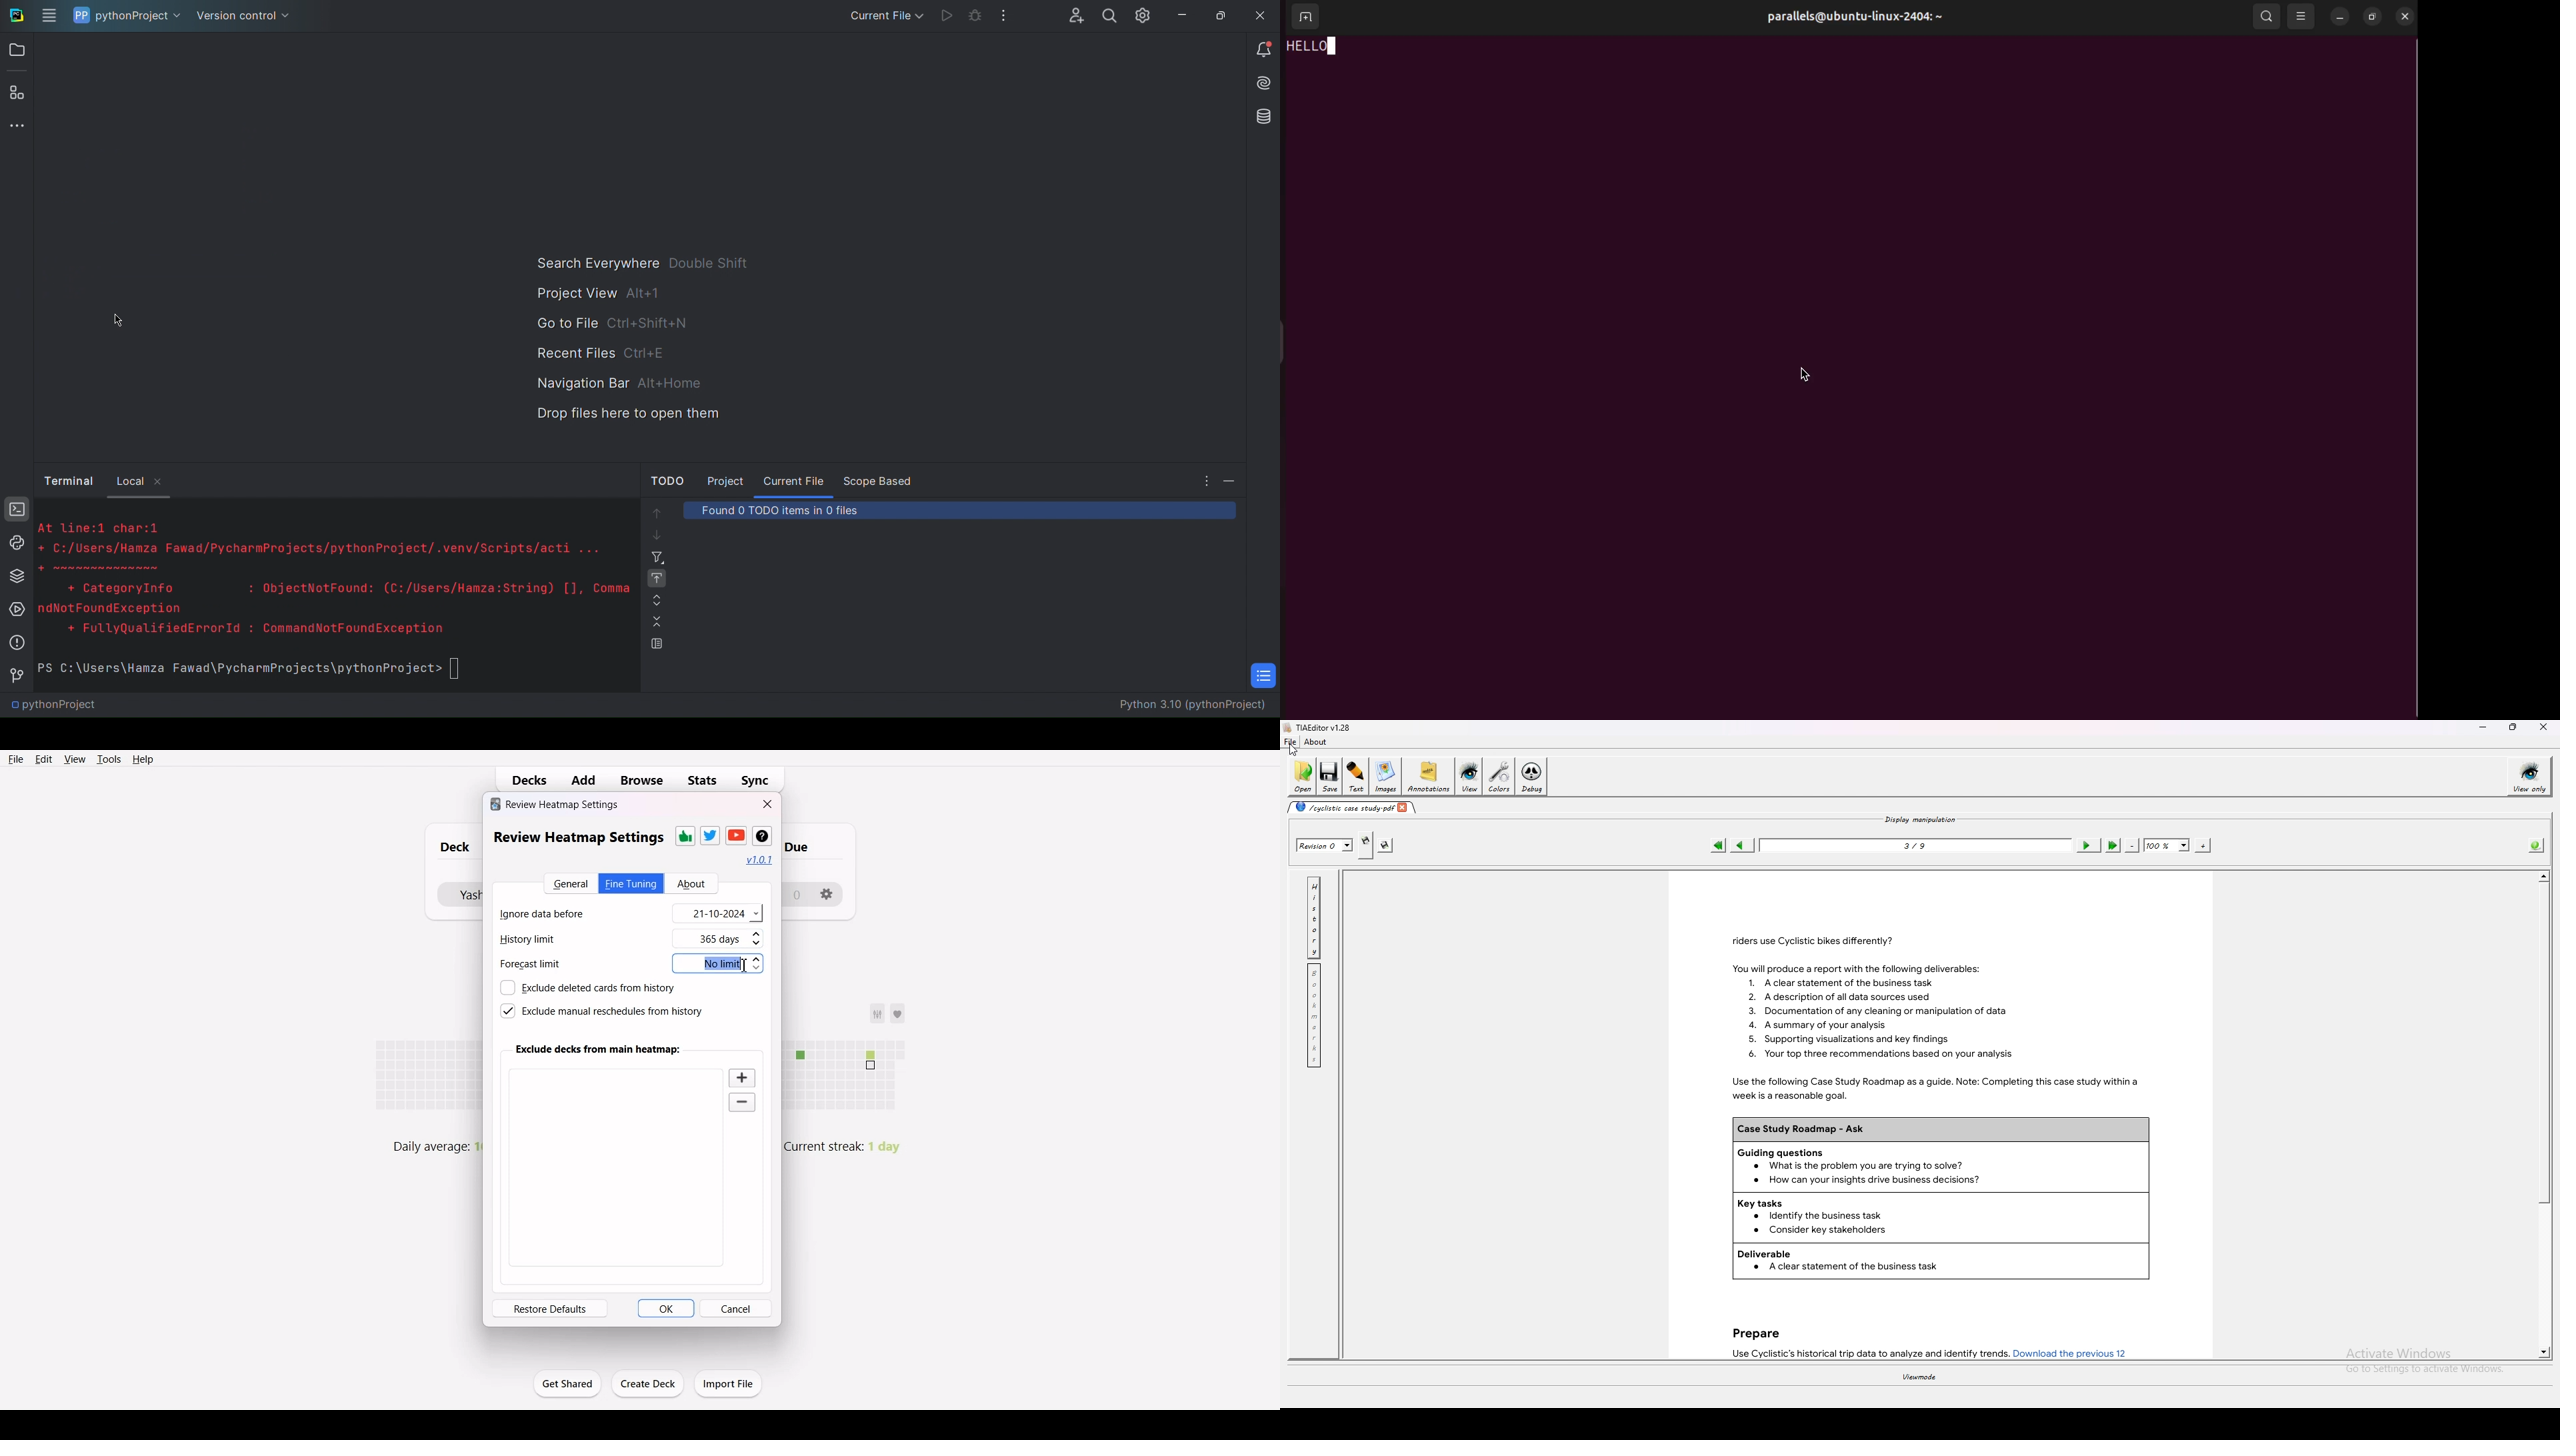  I want to click on View, so click(74, 759).